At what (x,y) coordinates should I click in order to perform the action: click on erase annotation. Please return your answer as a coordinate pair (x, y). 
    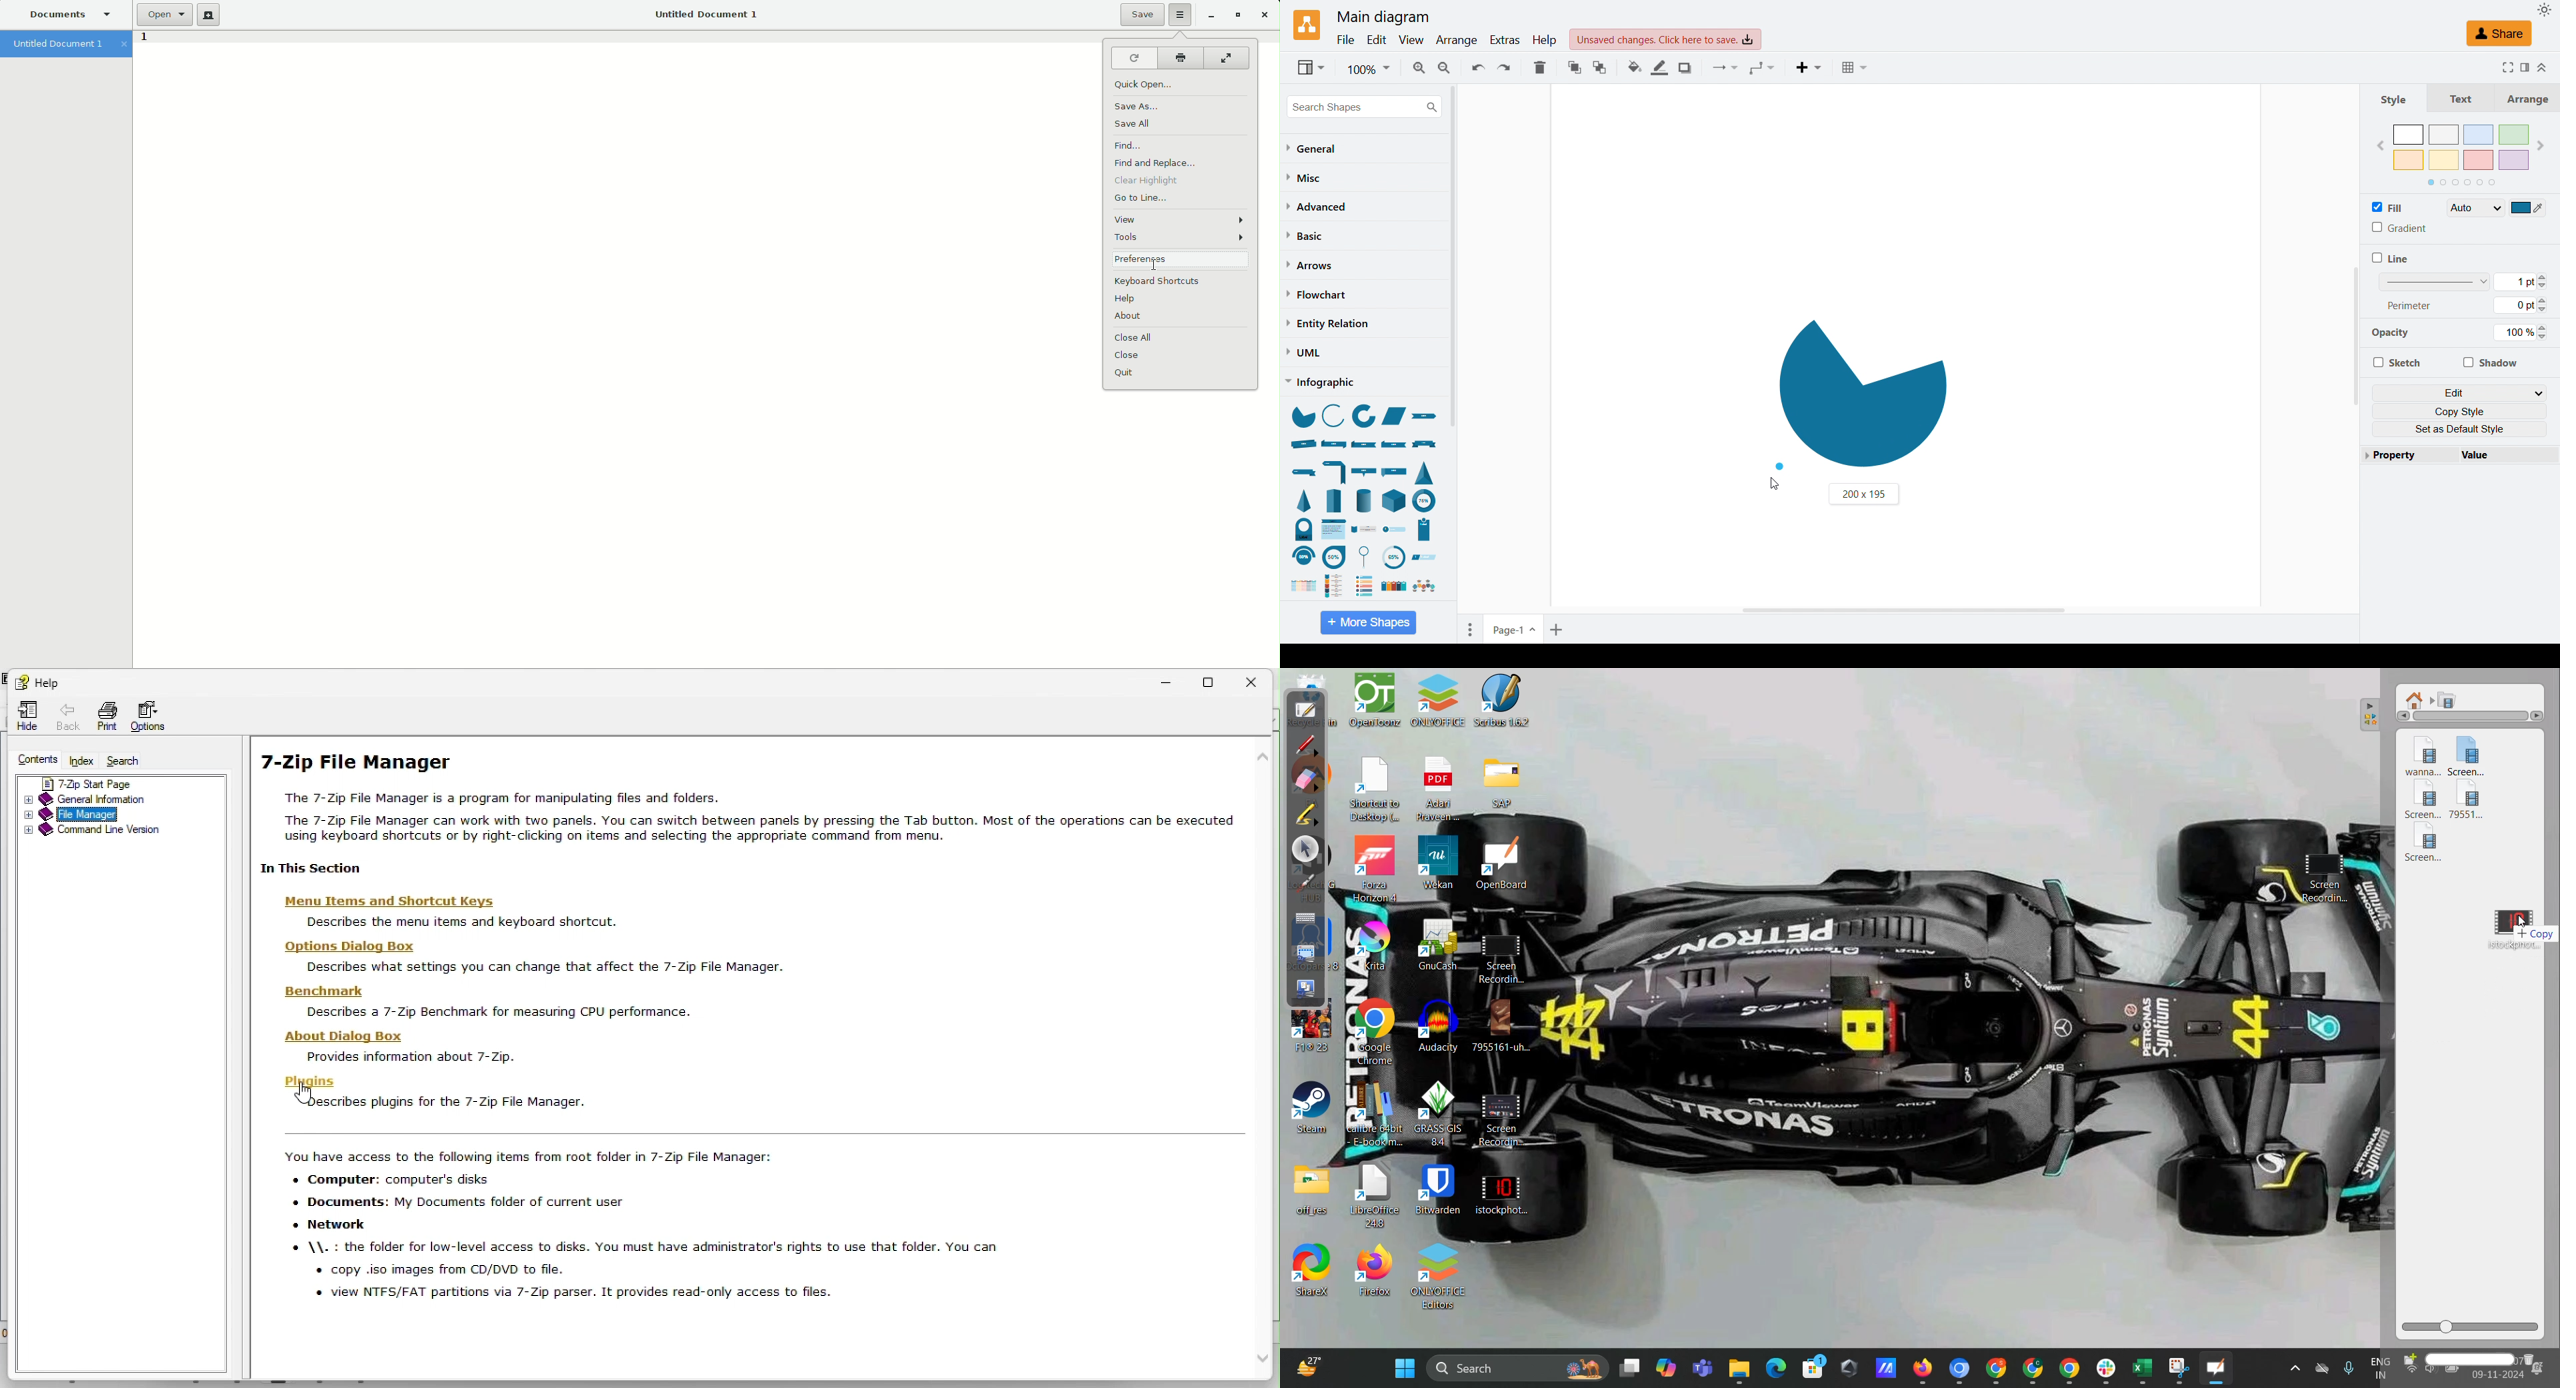
    Looking at the image, I should click on (1311, 780).